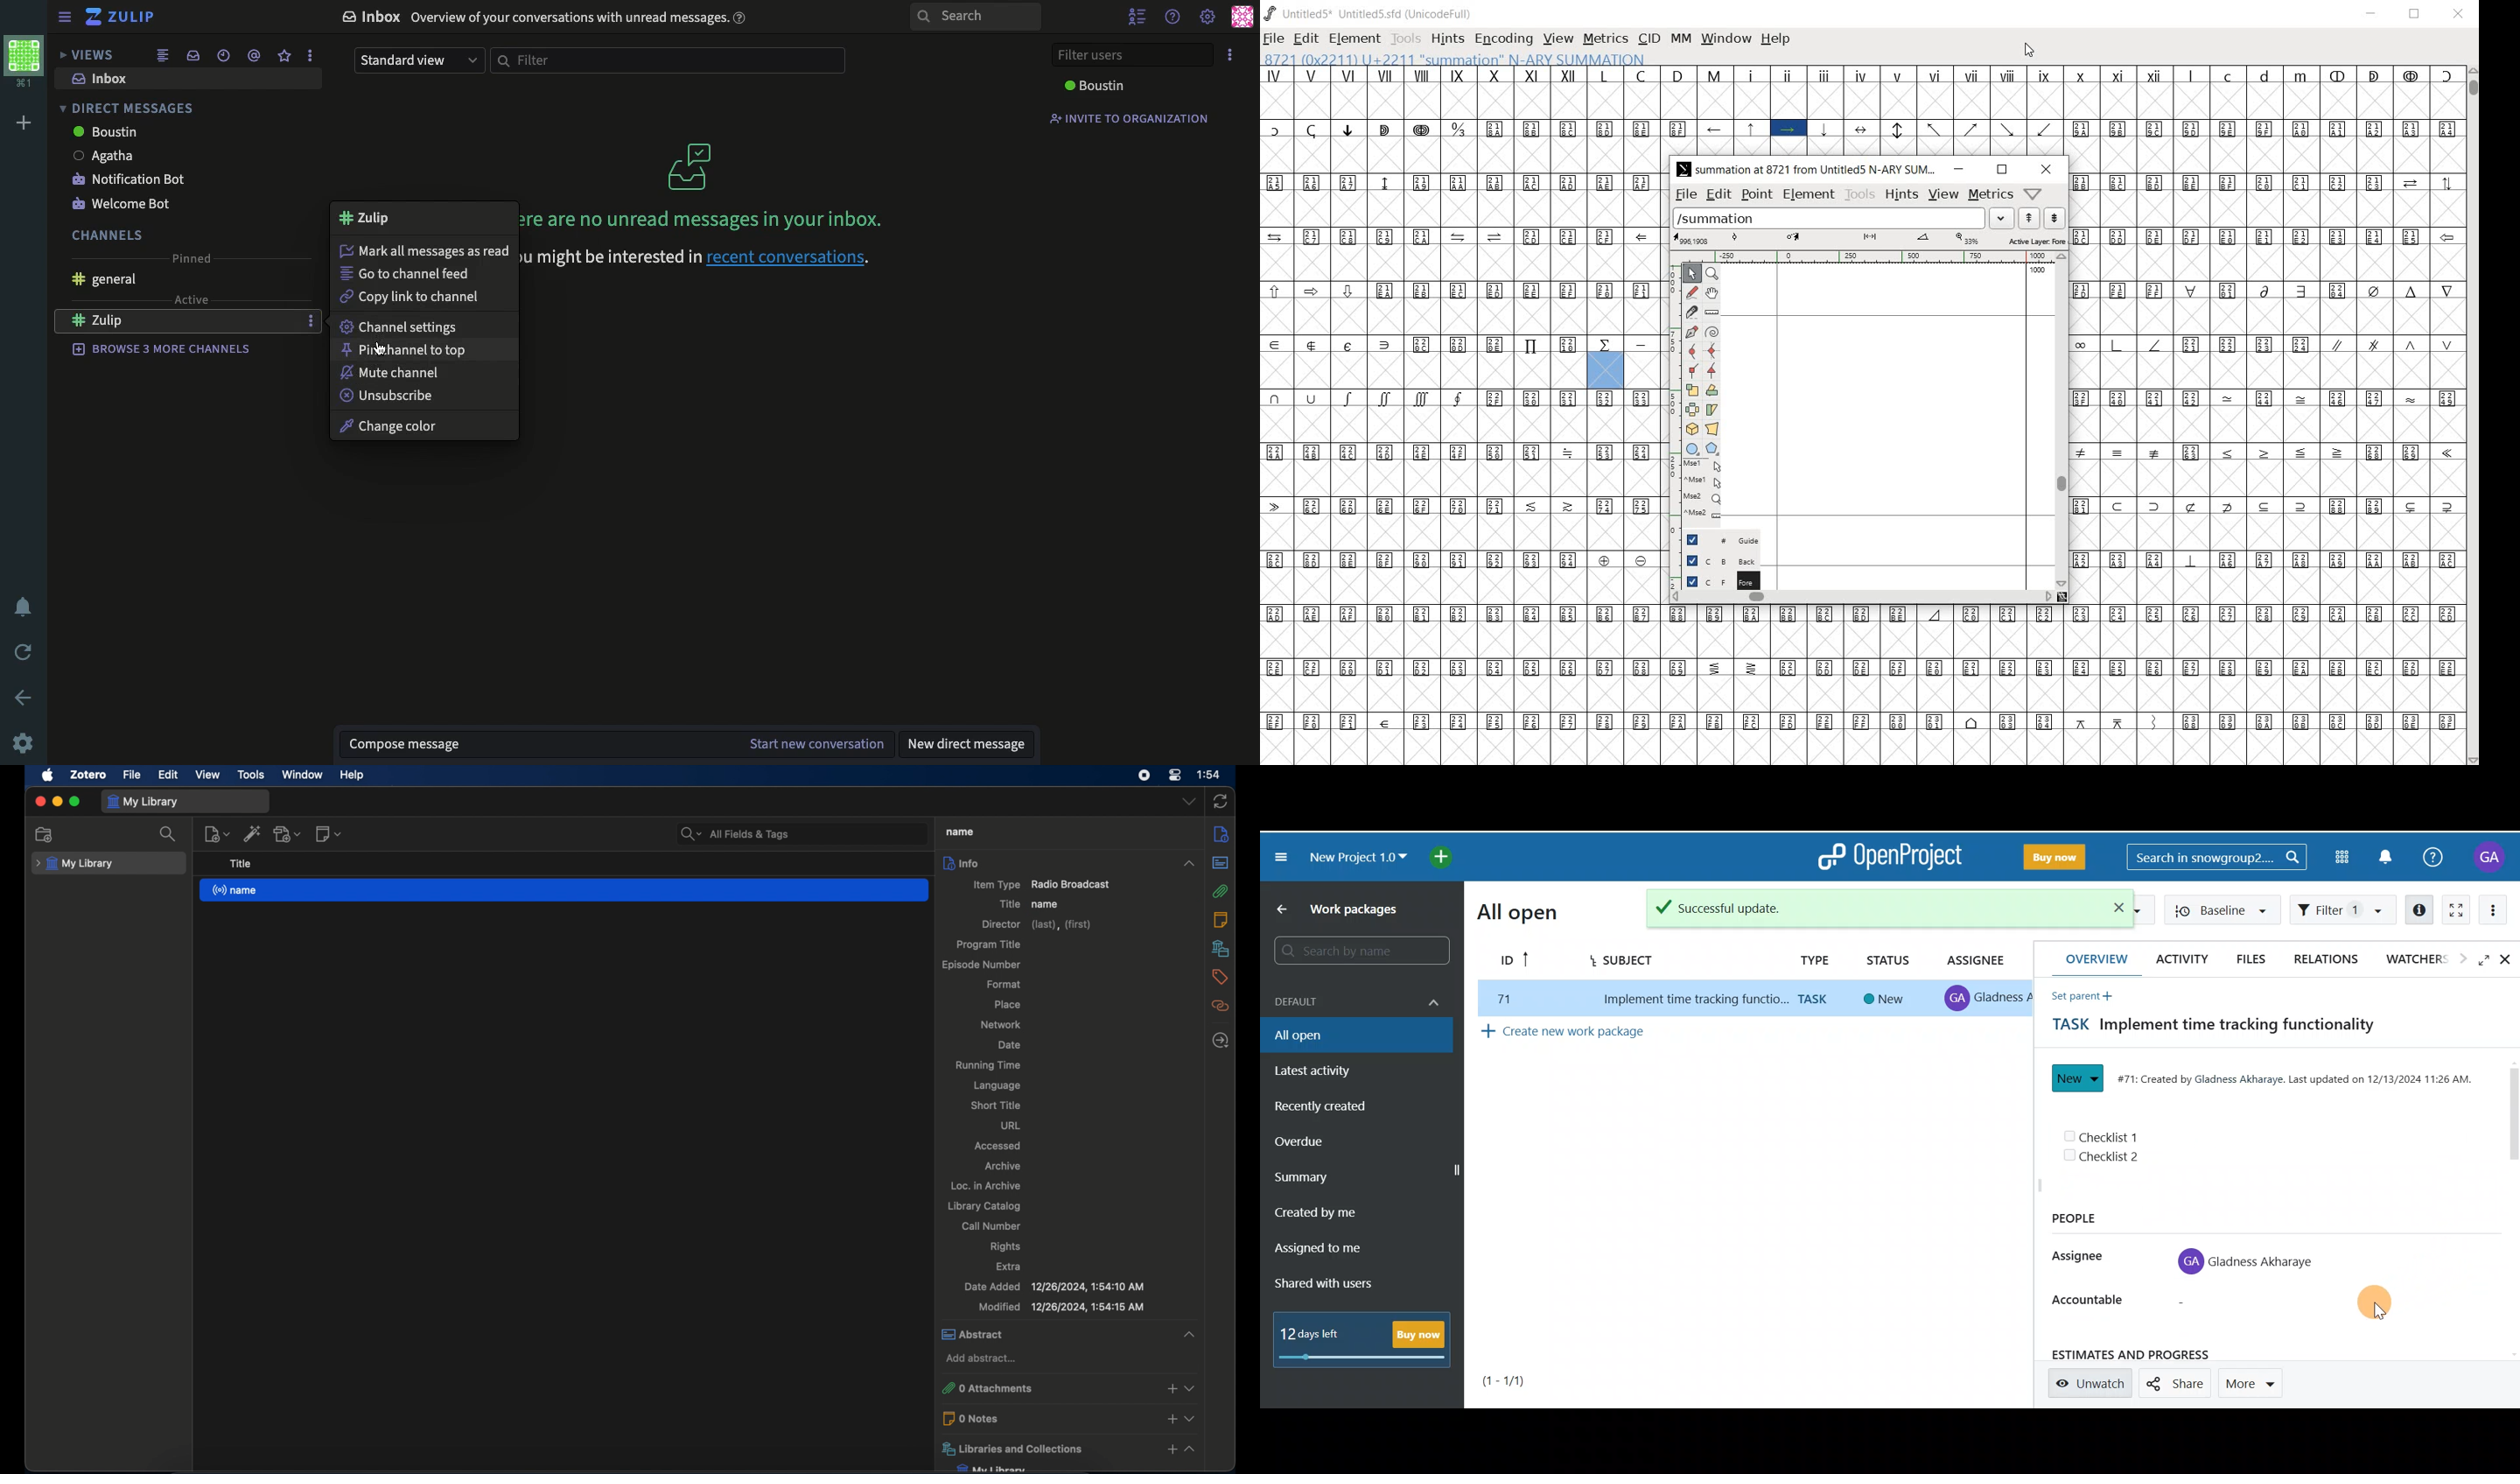 This screenshot has width=2520, height=1484. Describe the element at coordinates (1041, 885) in the screenshot. I see `item type radio broadcast` at that location.